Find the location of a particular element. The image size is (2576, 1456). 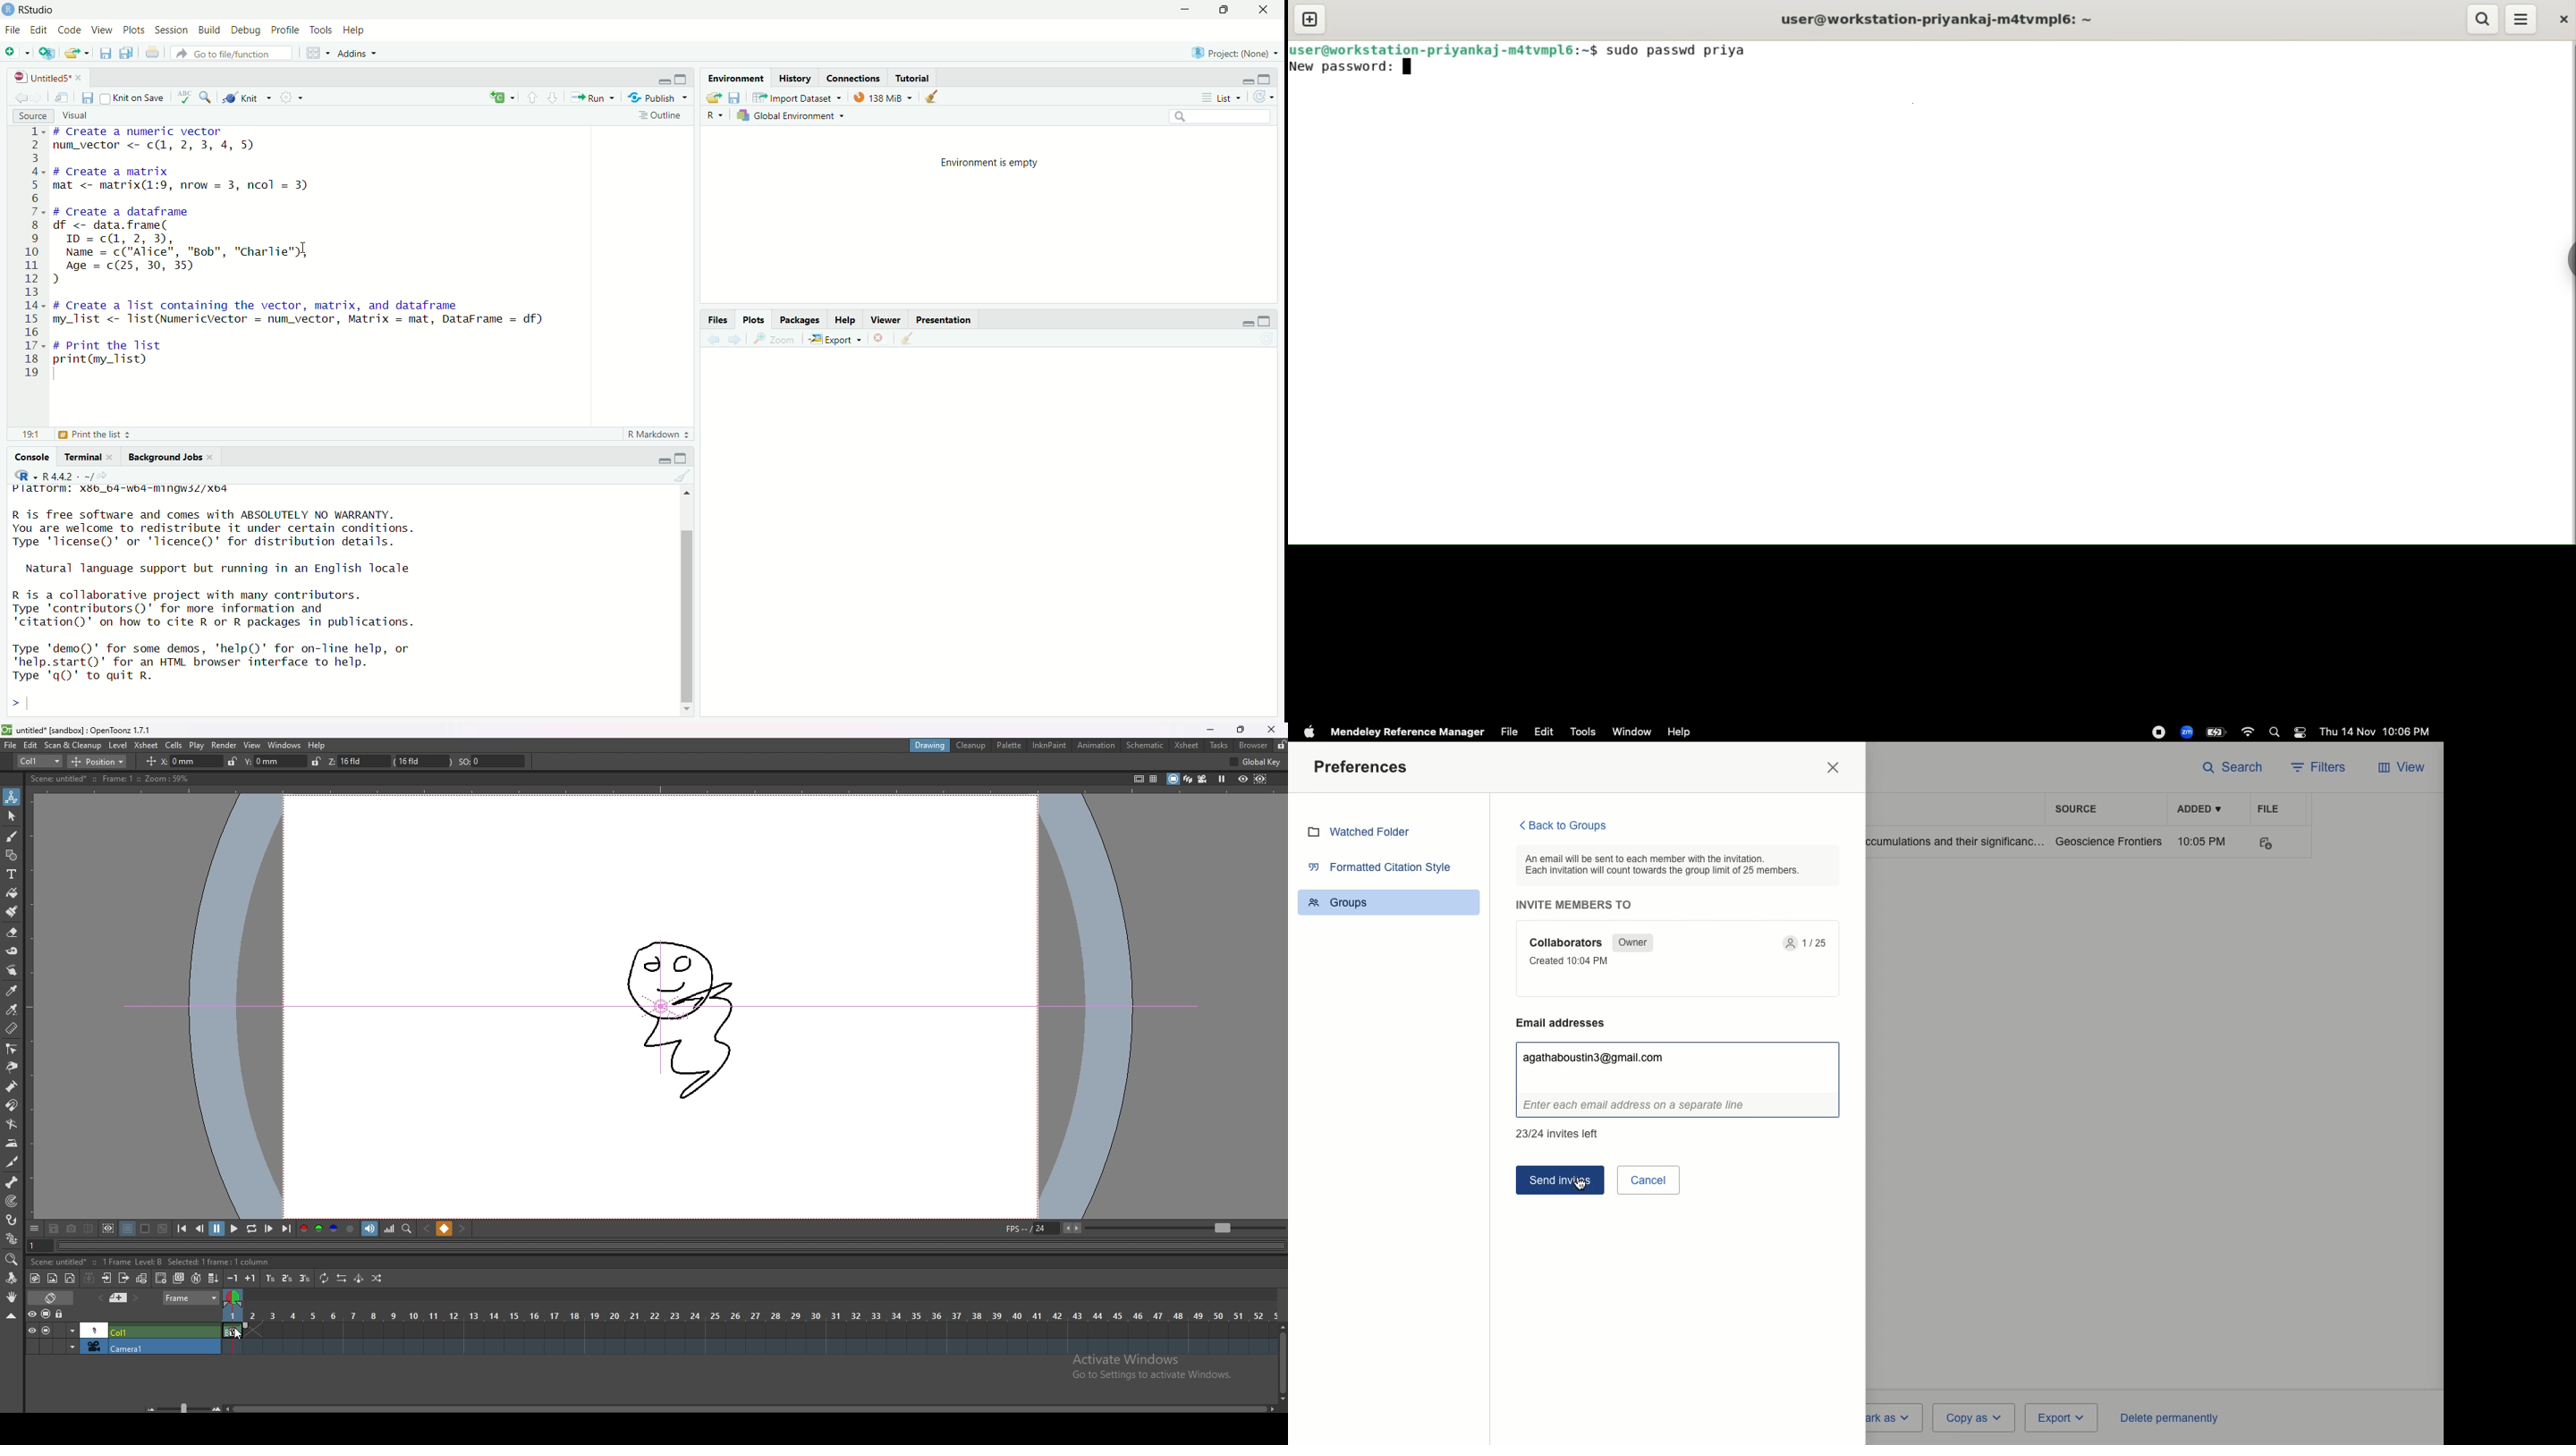

brush is located at coordinates (12, 912).